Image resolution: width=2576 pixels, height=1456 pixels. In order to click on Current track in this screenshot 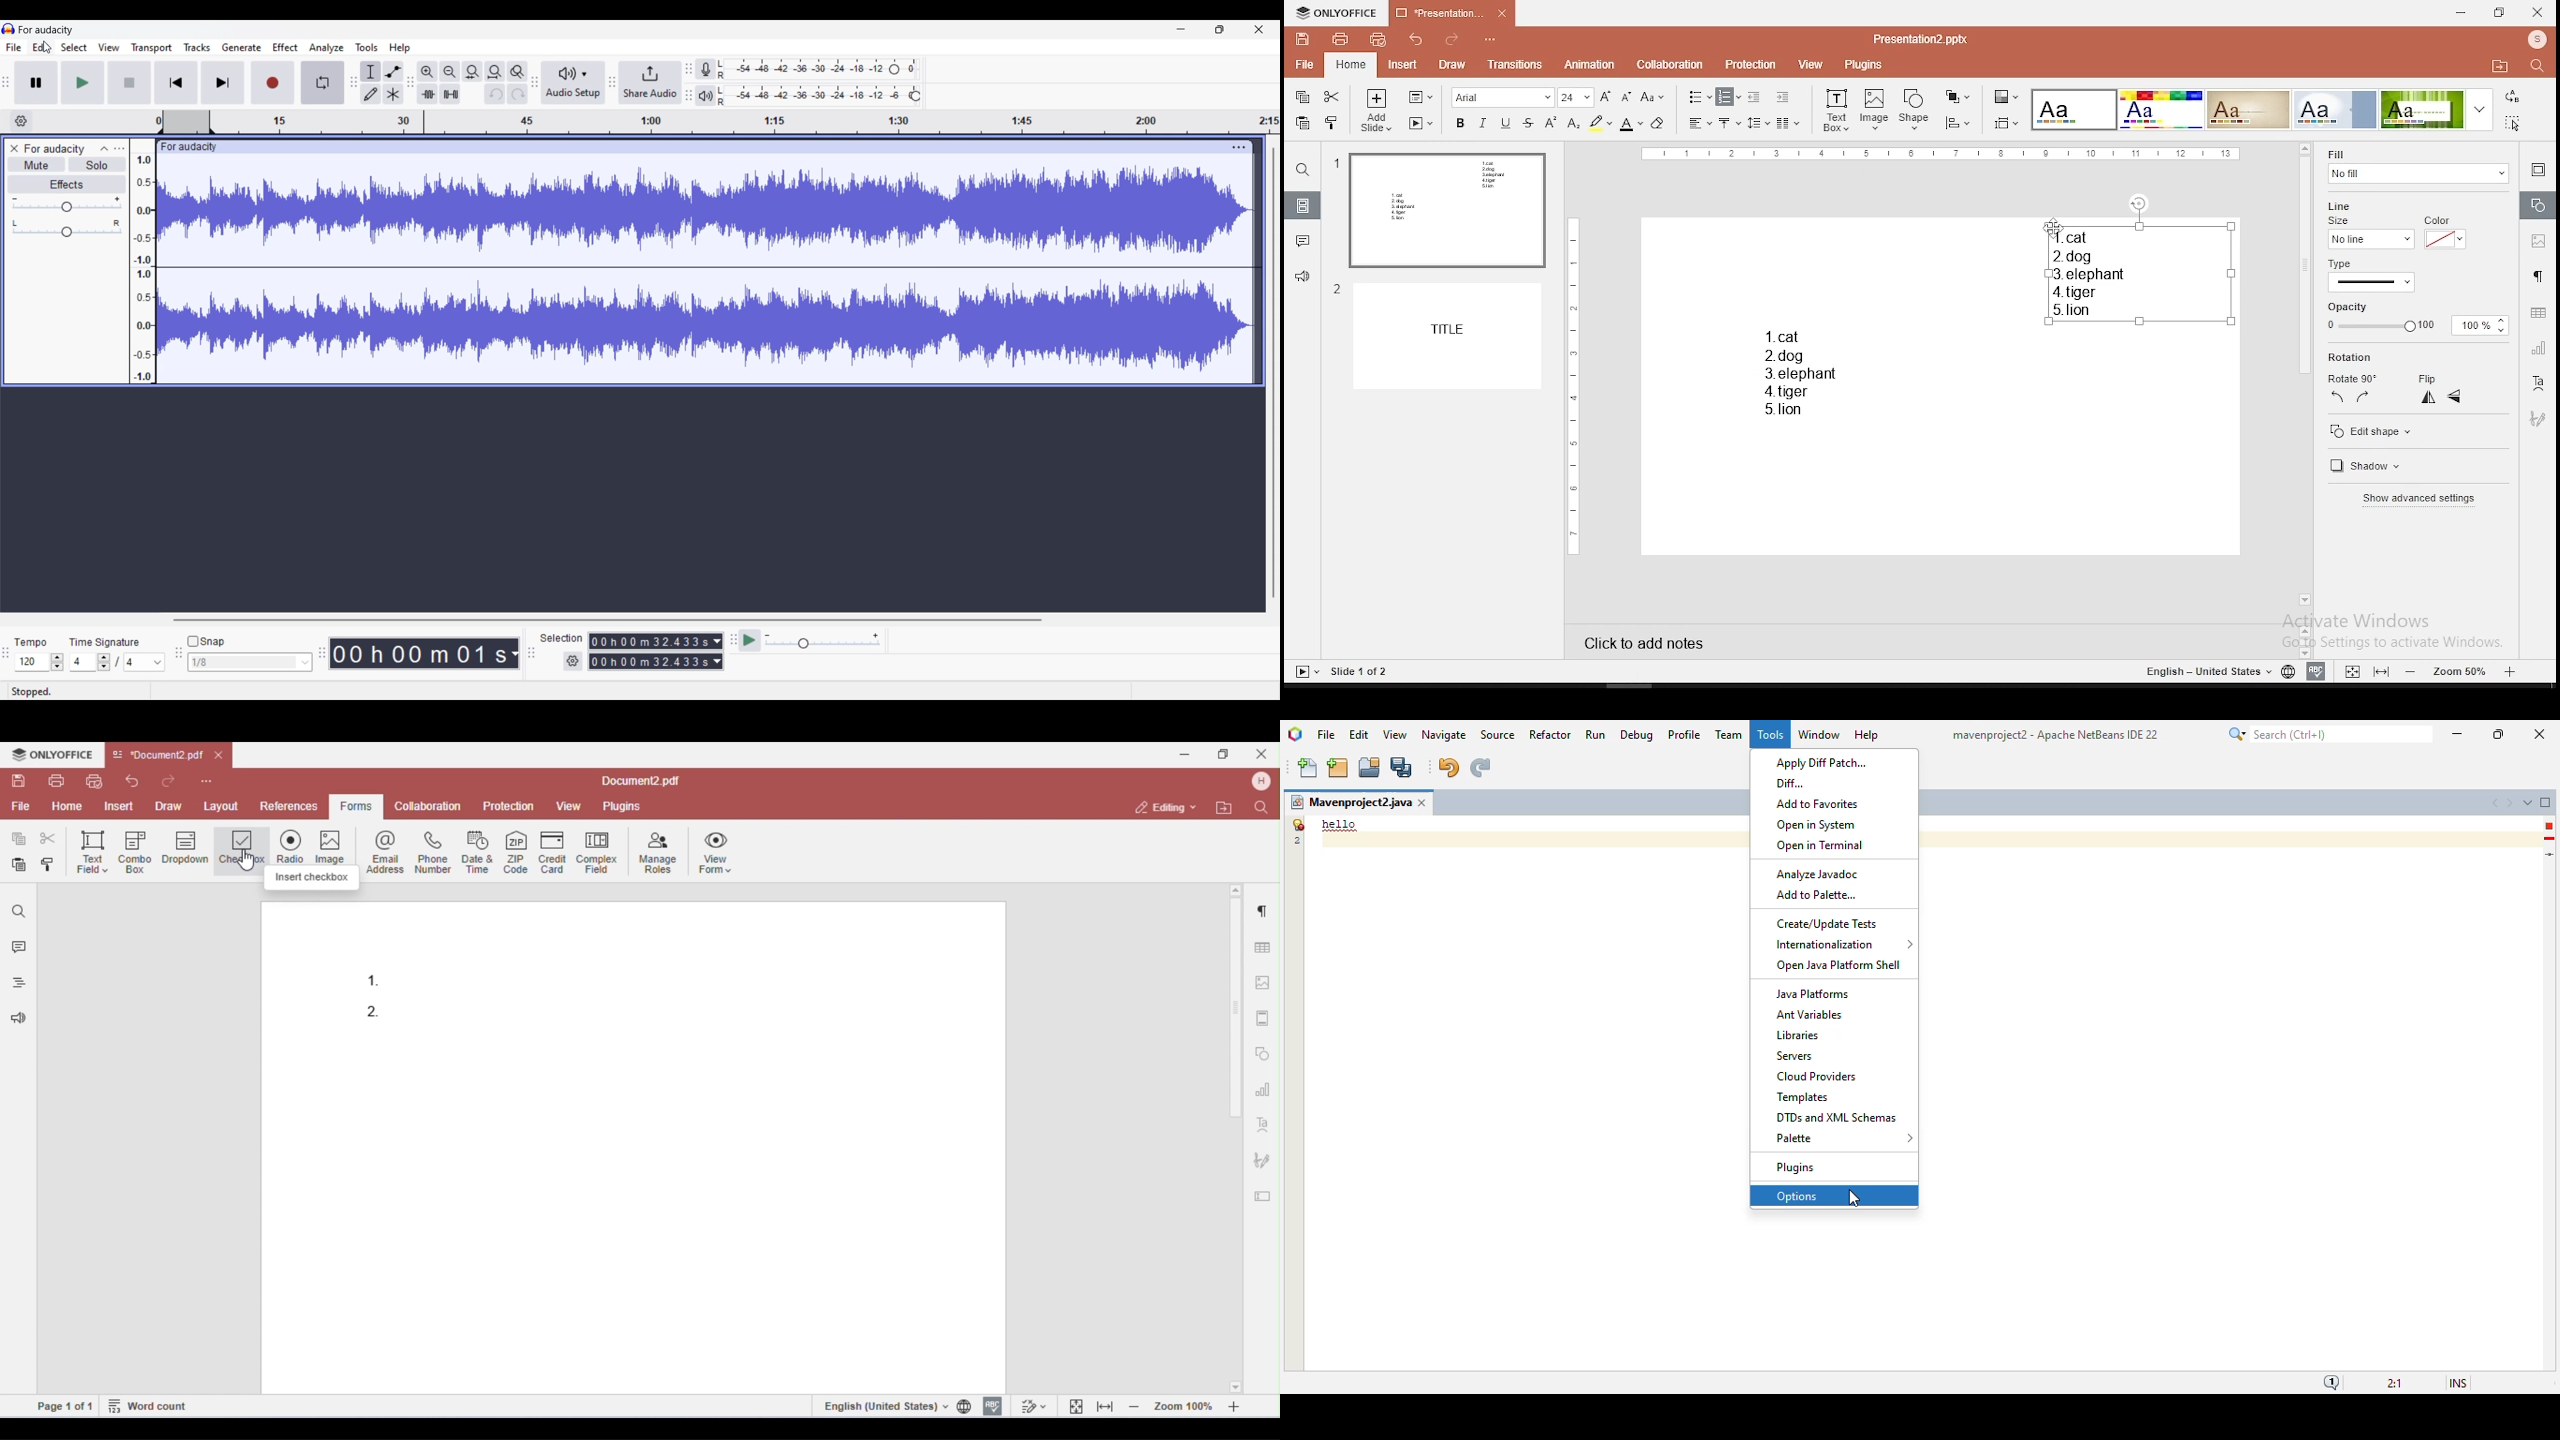, I will do `click(693, 261)`.